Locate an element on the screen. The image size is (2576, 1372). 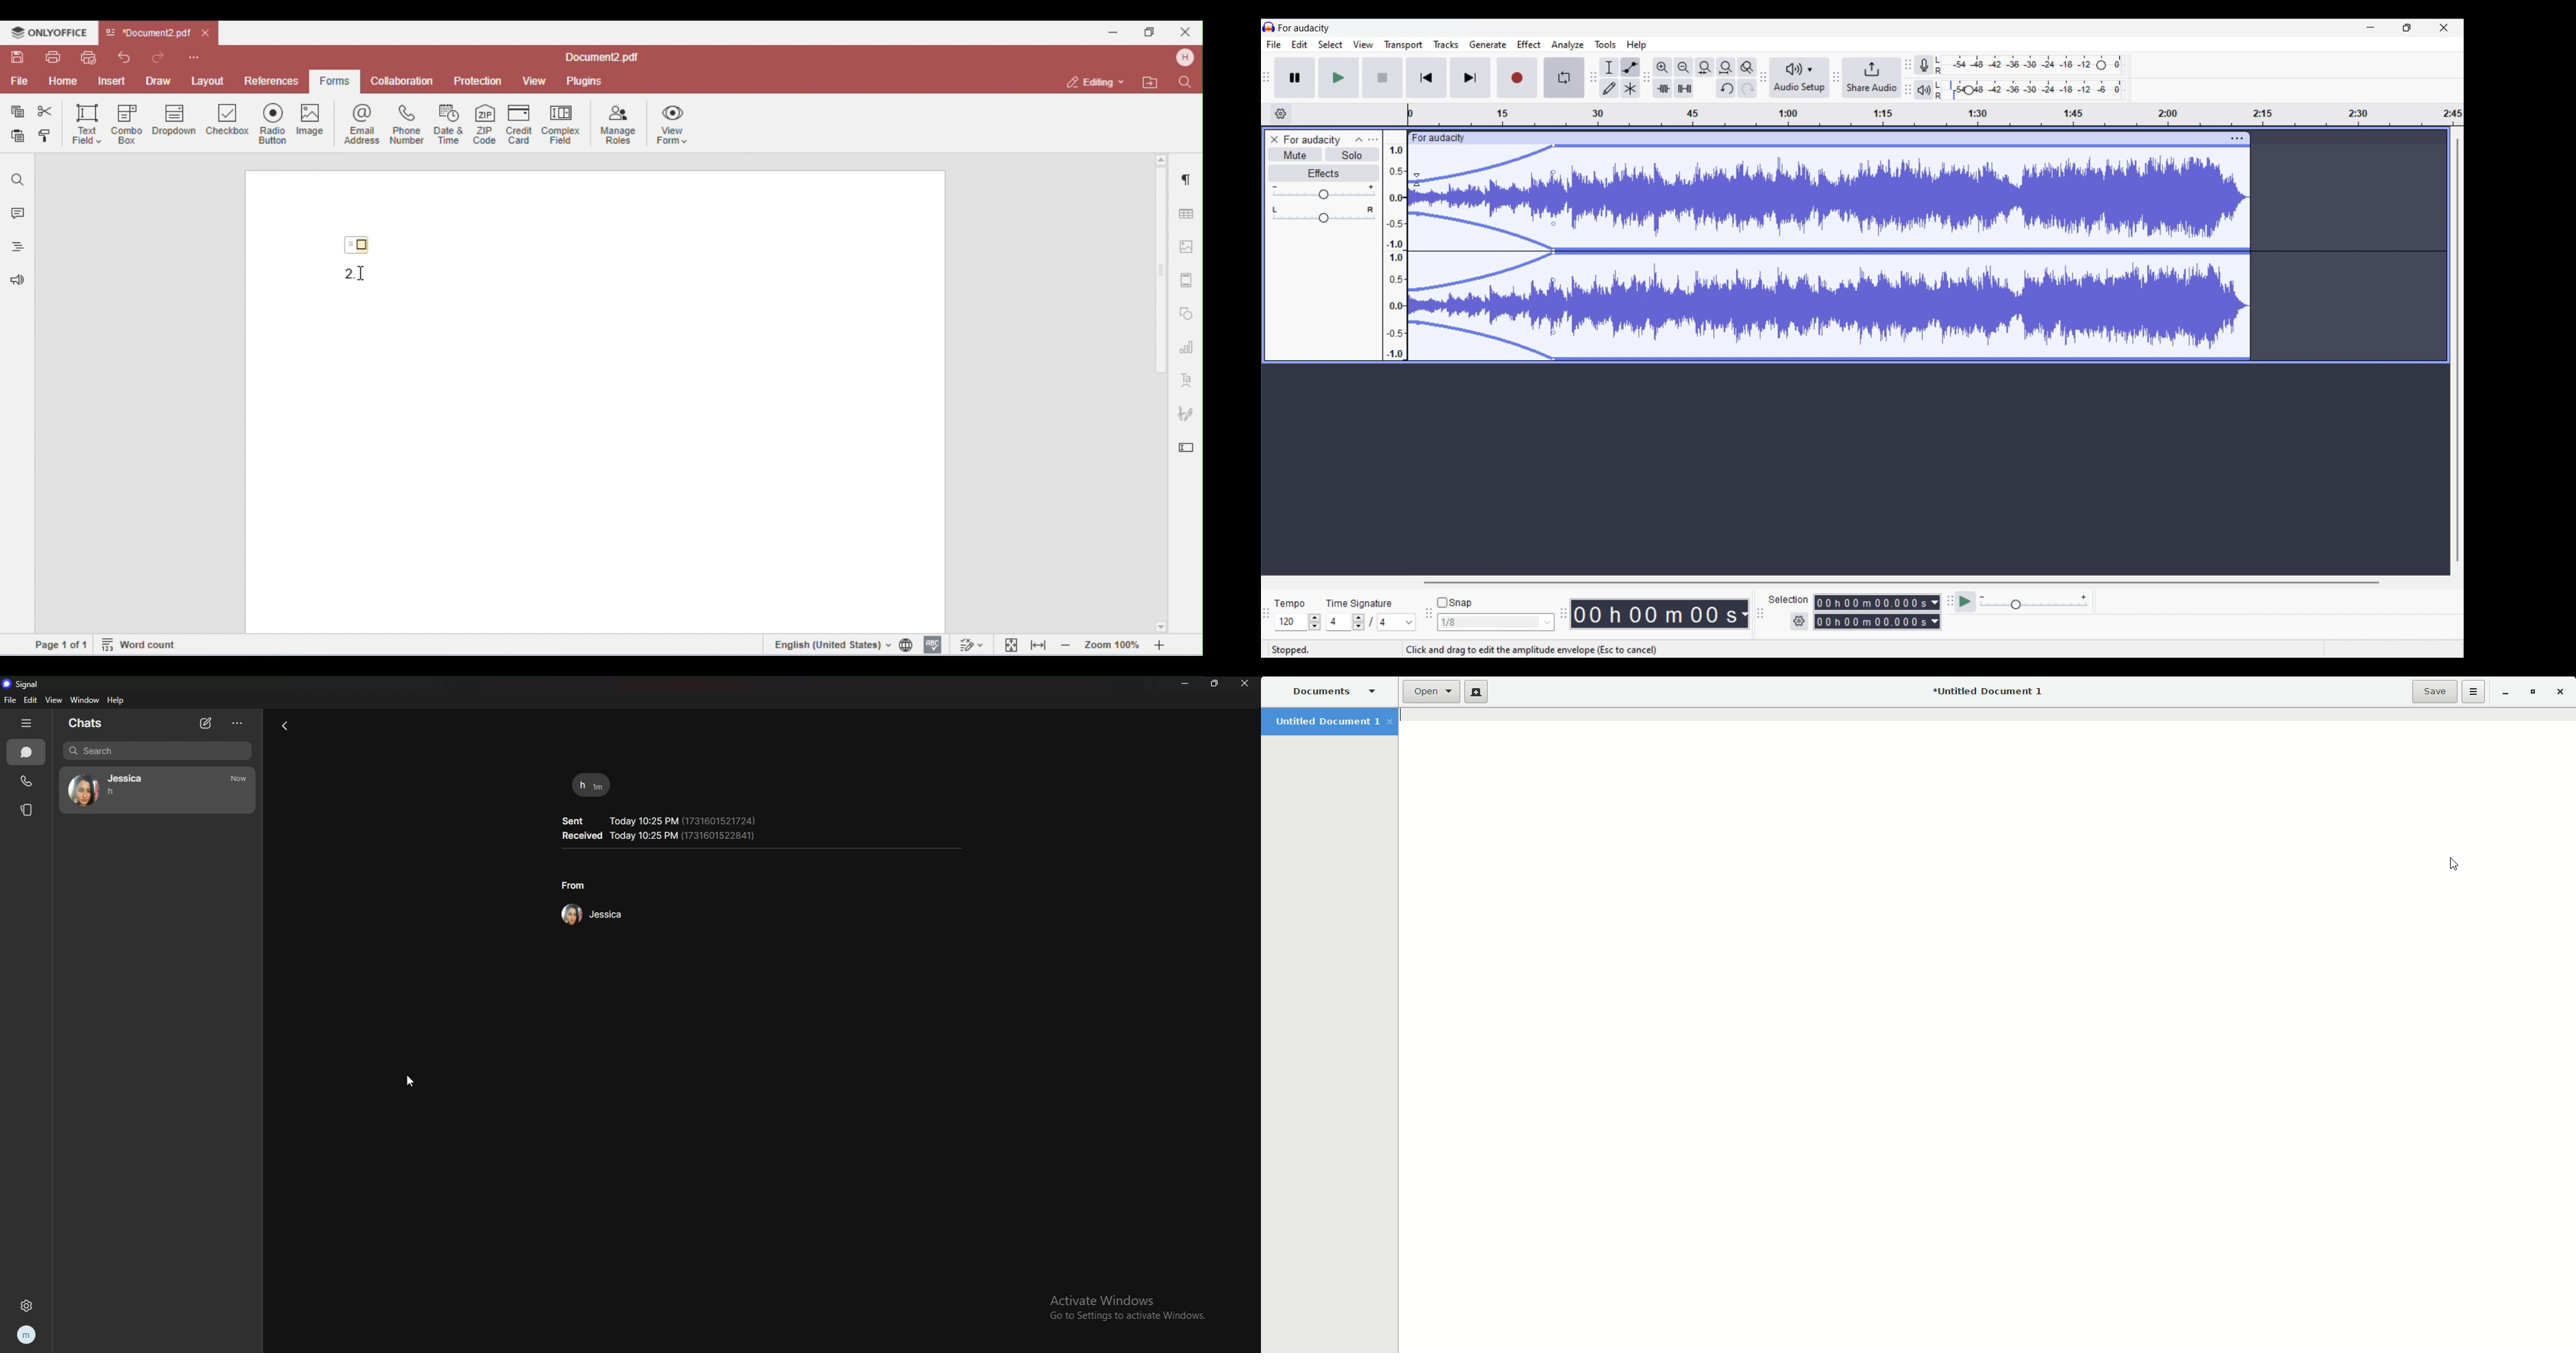
jessica is located at coordinates (590, 914).